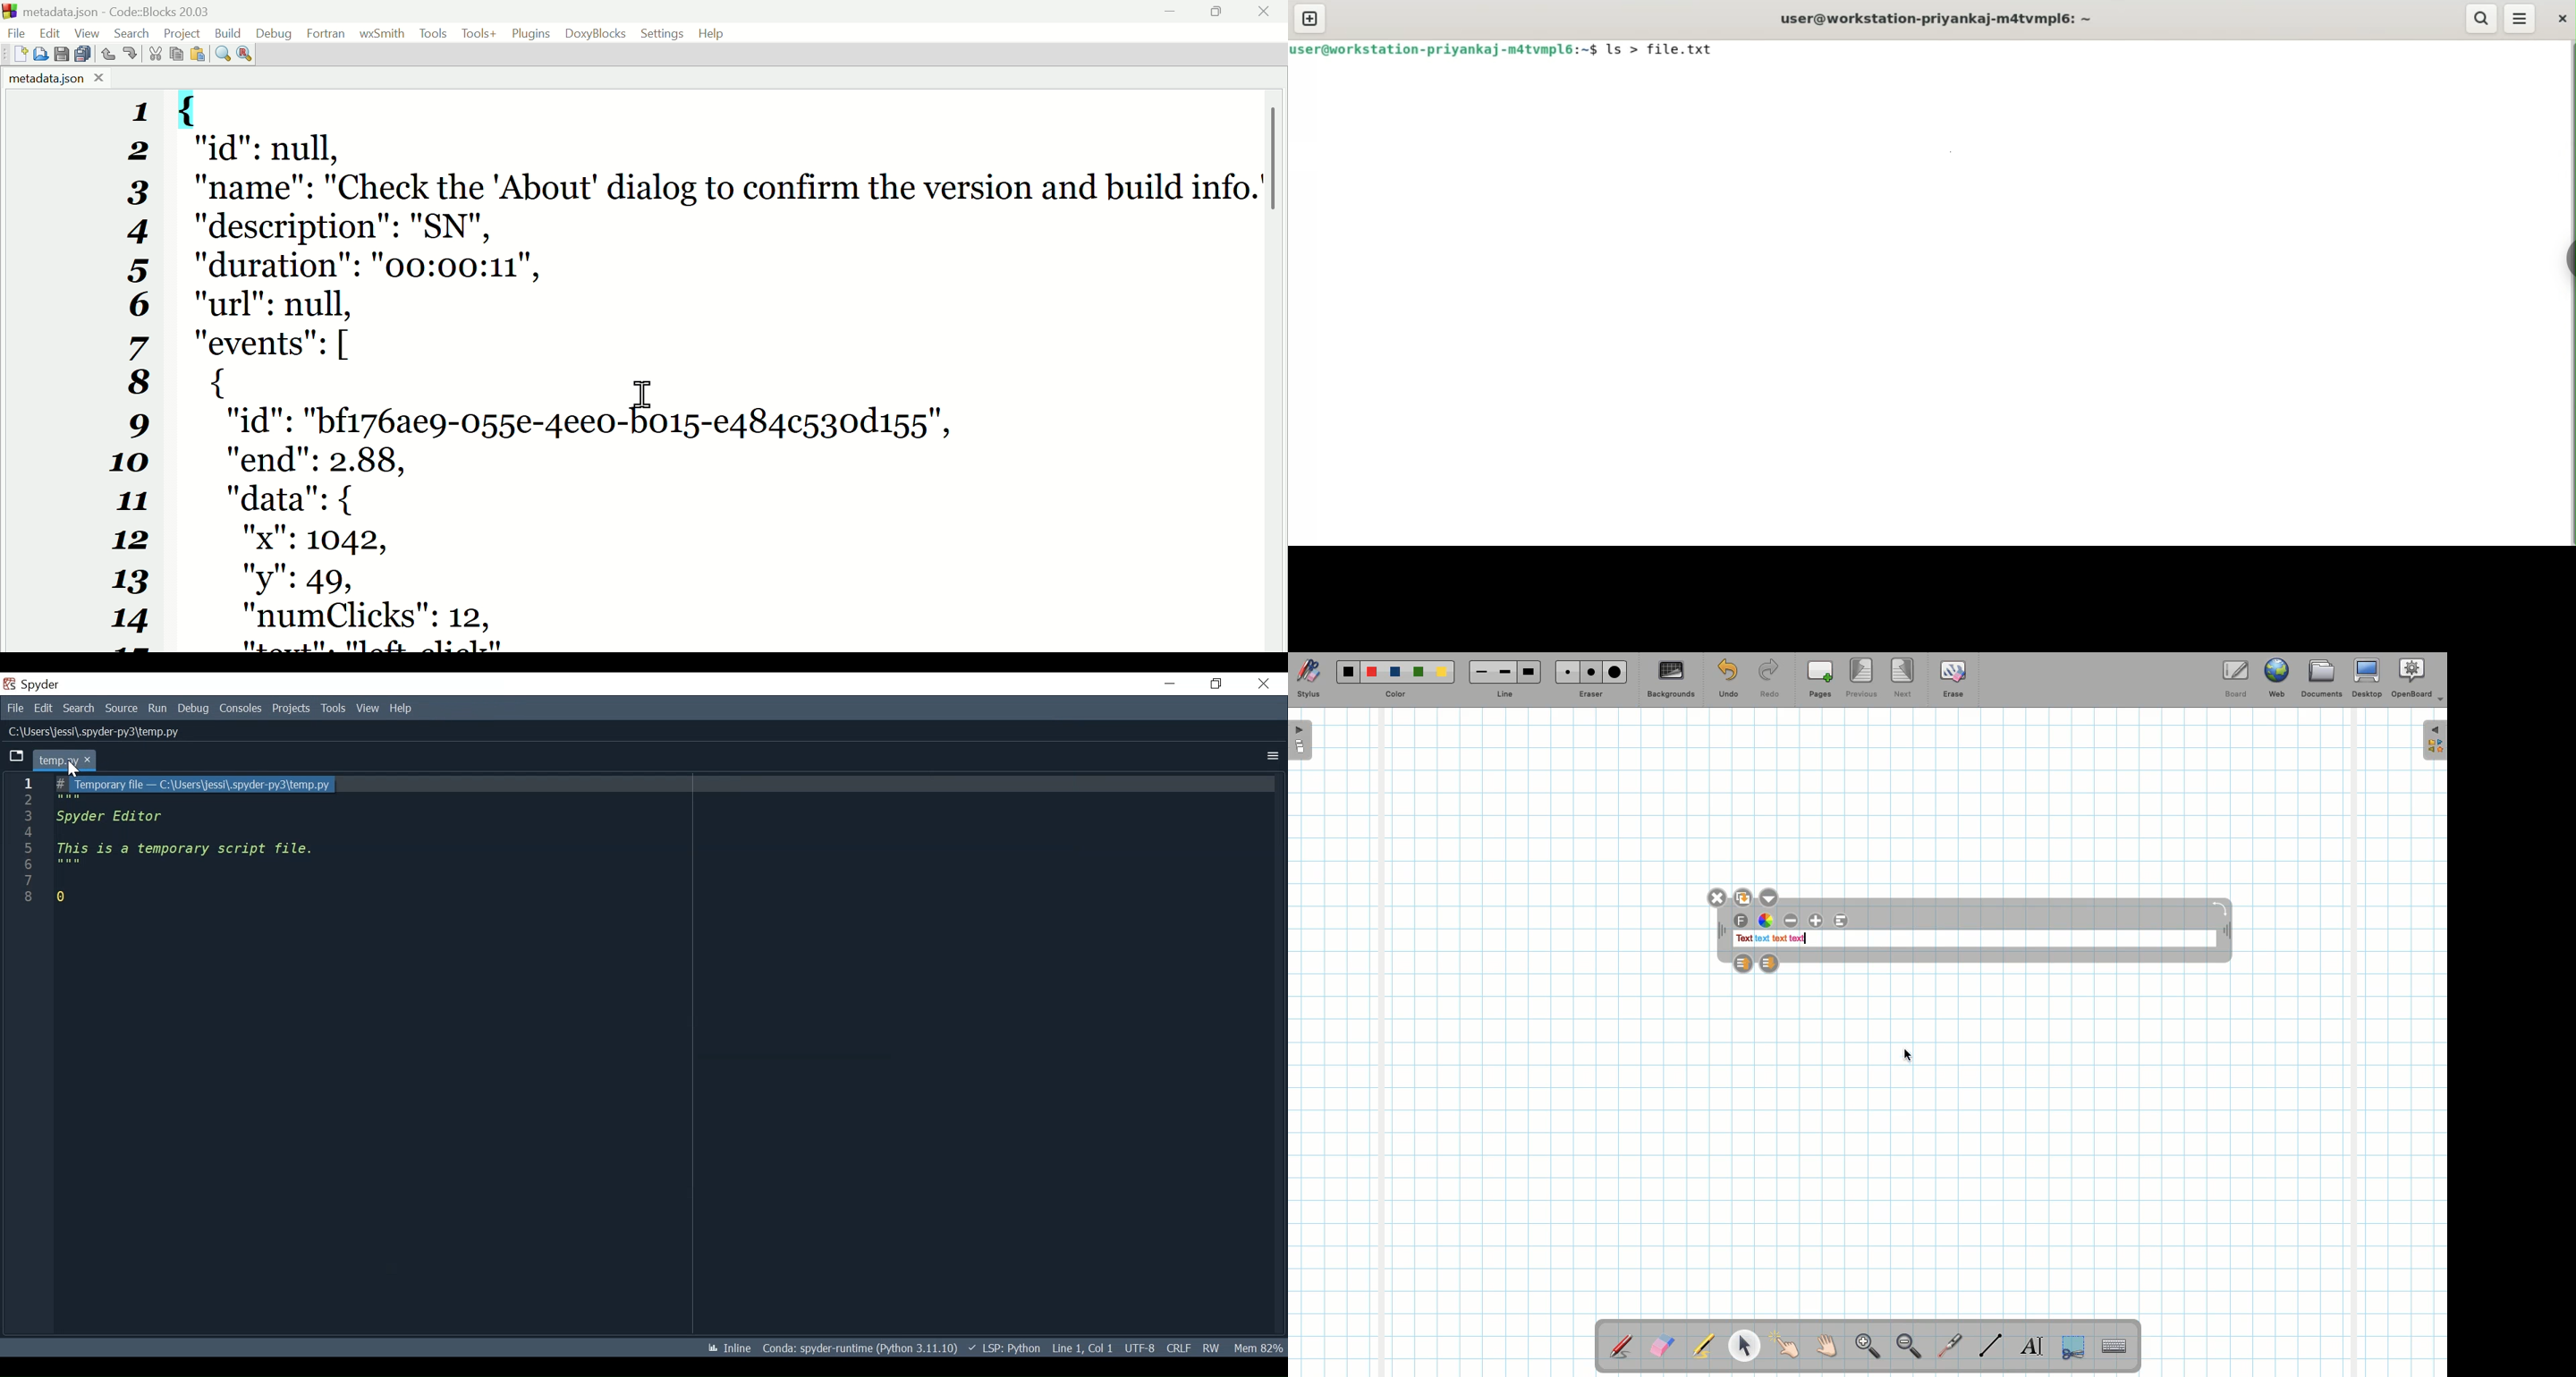 The width and height of the screenshot is (2576, 1400). What do you see at coordinates (222, 56) in the screenshot?
I see `Find` at bounding box center [222, 56].